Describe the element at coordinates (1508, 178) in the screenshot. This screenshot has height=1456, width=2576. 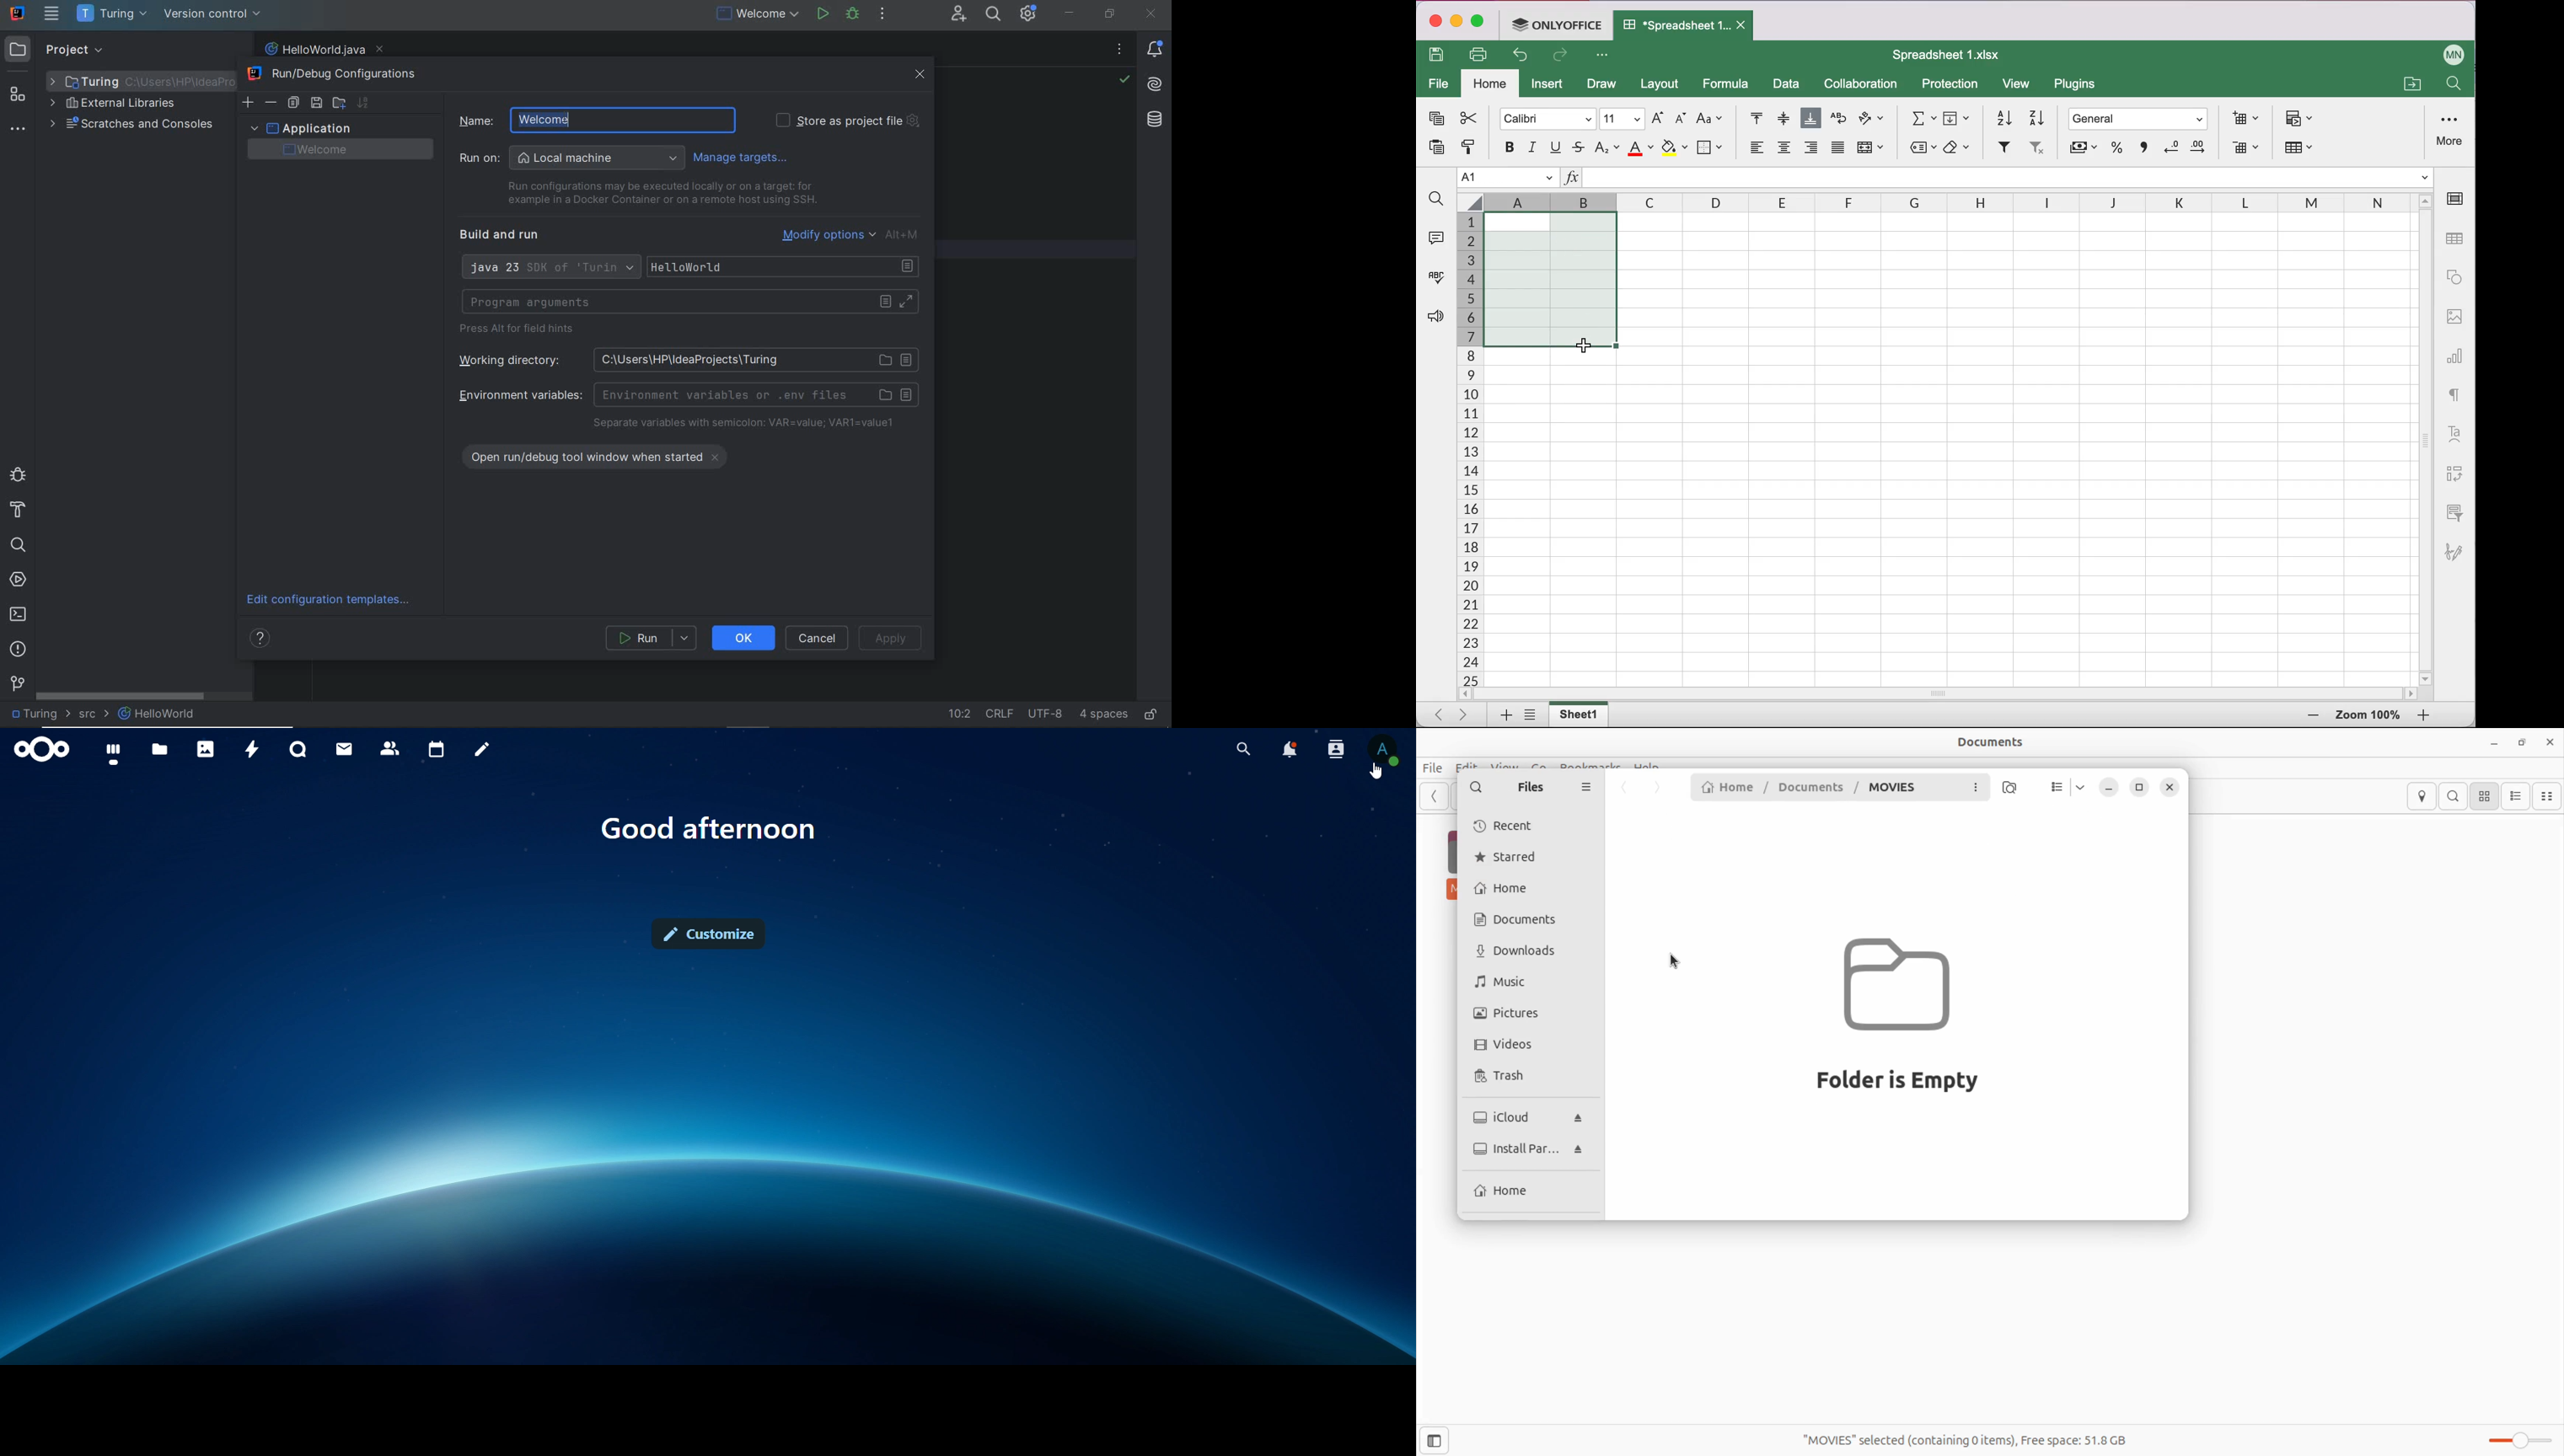
I see `Name manager A1` at that location.